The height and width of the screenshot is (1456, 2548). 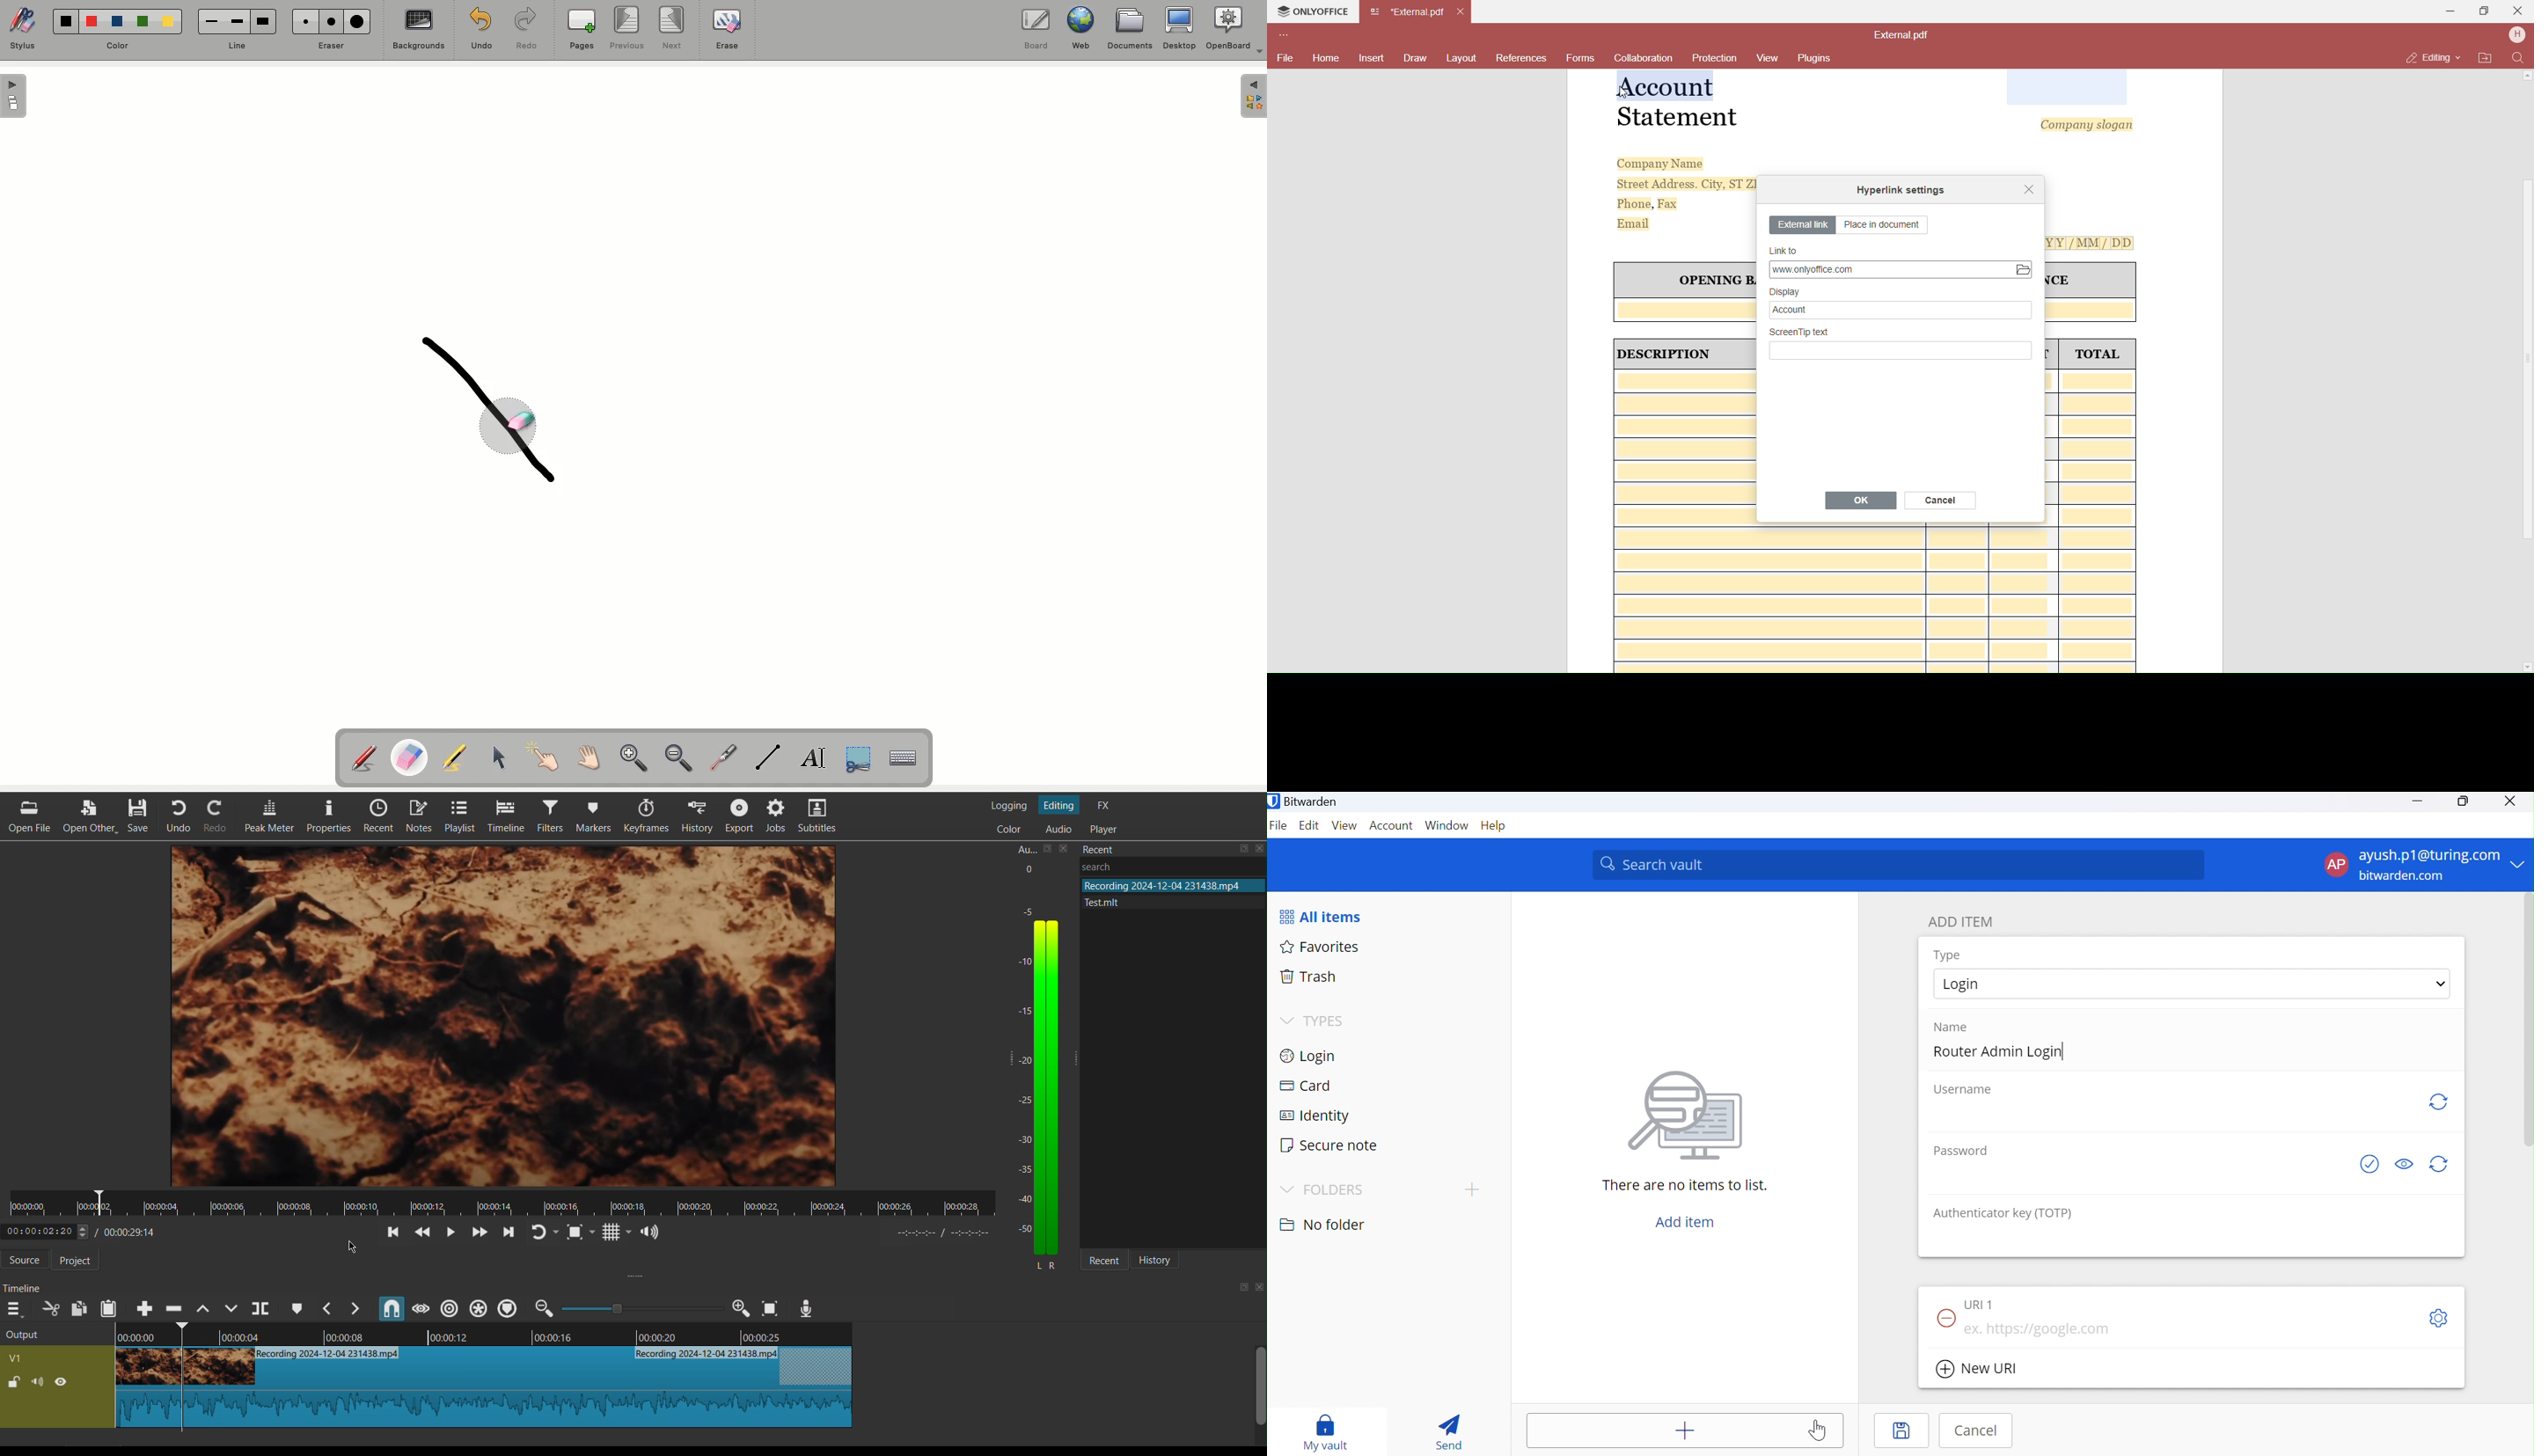 I want to click on Close dialog, so click(x=2028, y=189).